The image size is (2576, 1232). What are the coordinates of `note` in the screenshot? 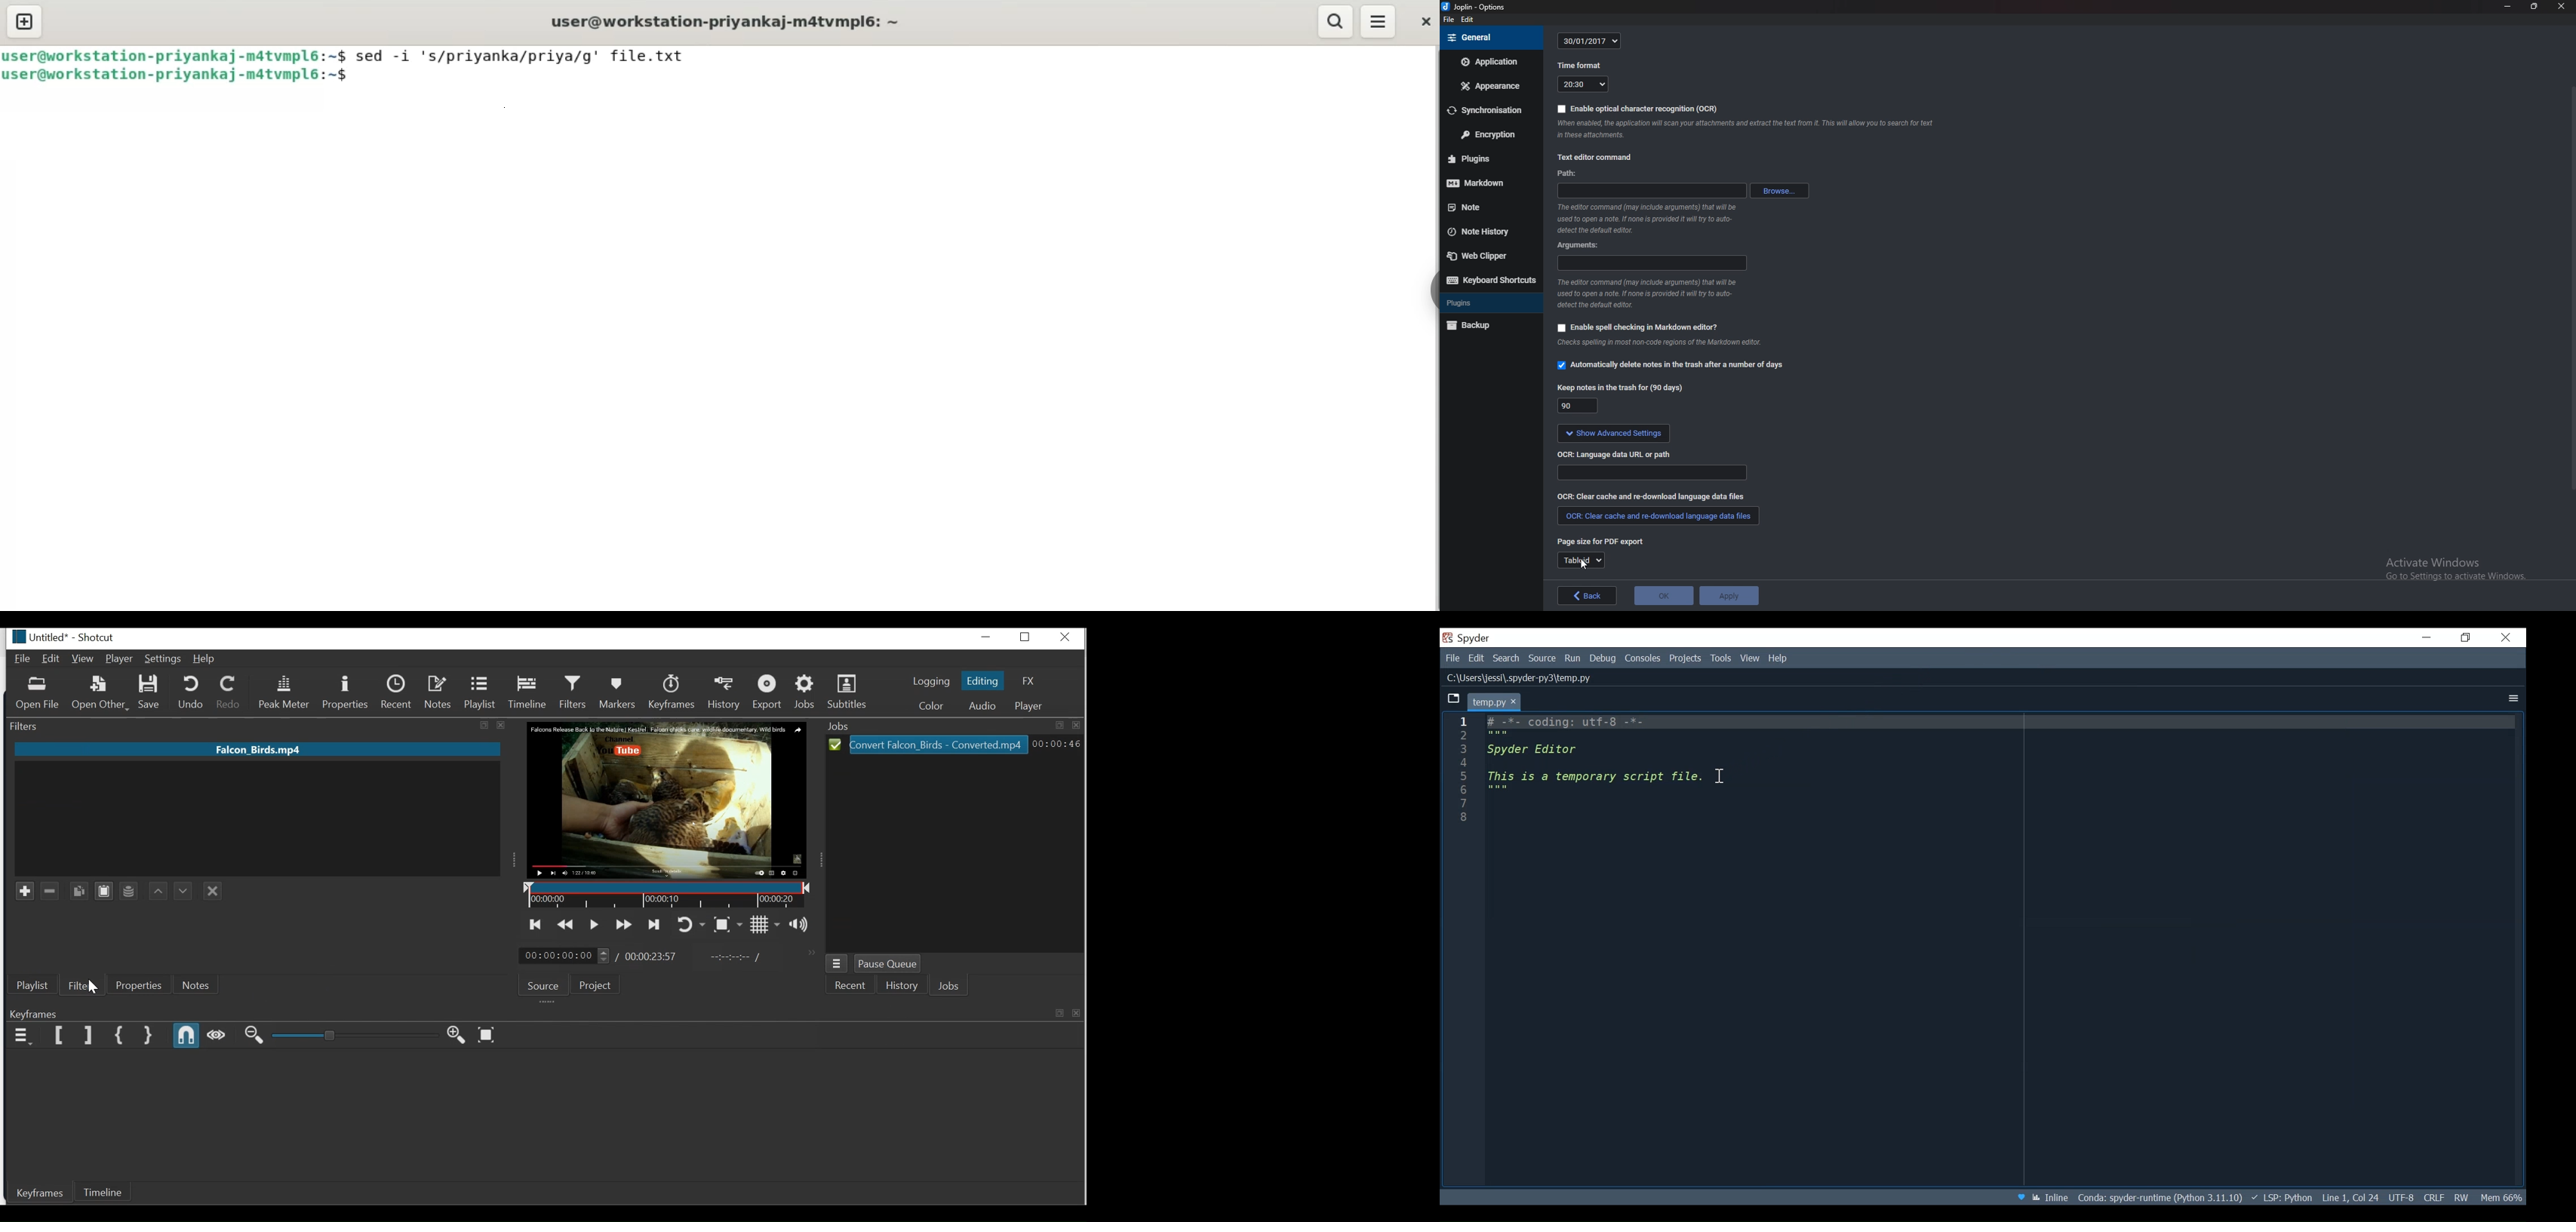 It's located at (1480, 207).